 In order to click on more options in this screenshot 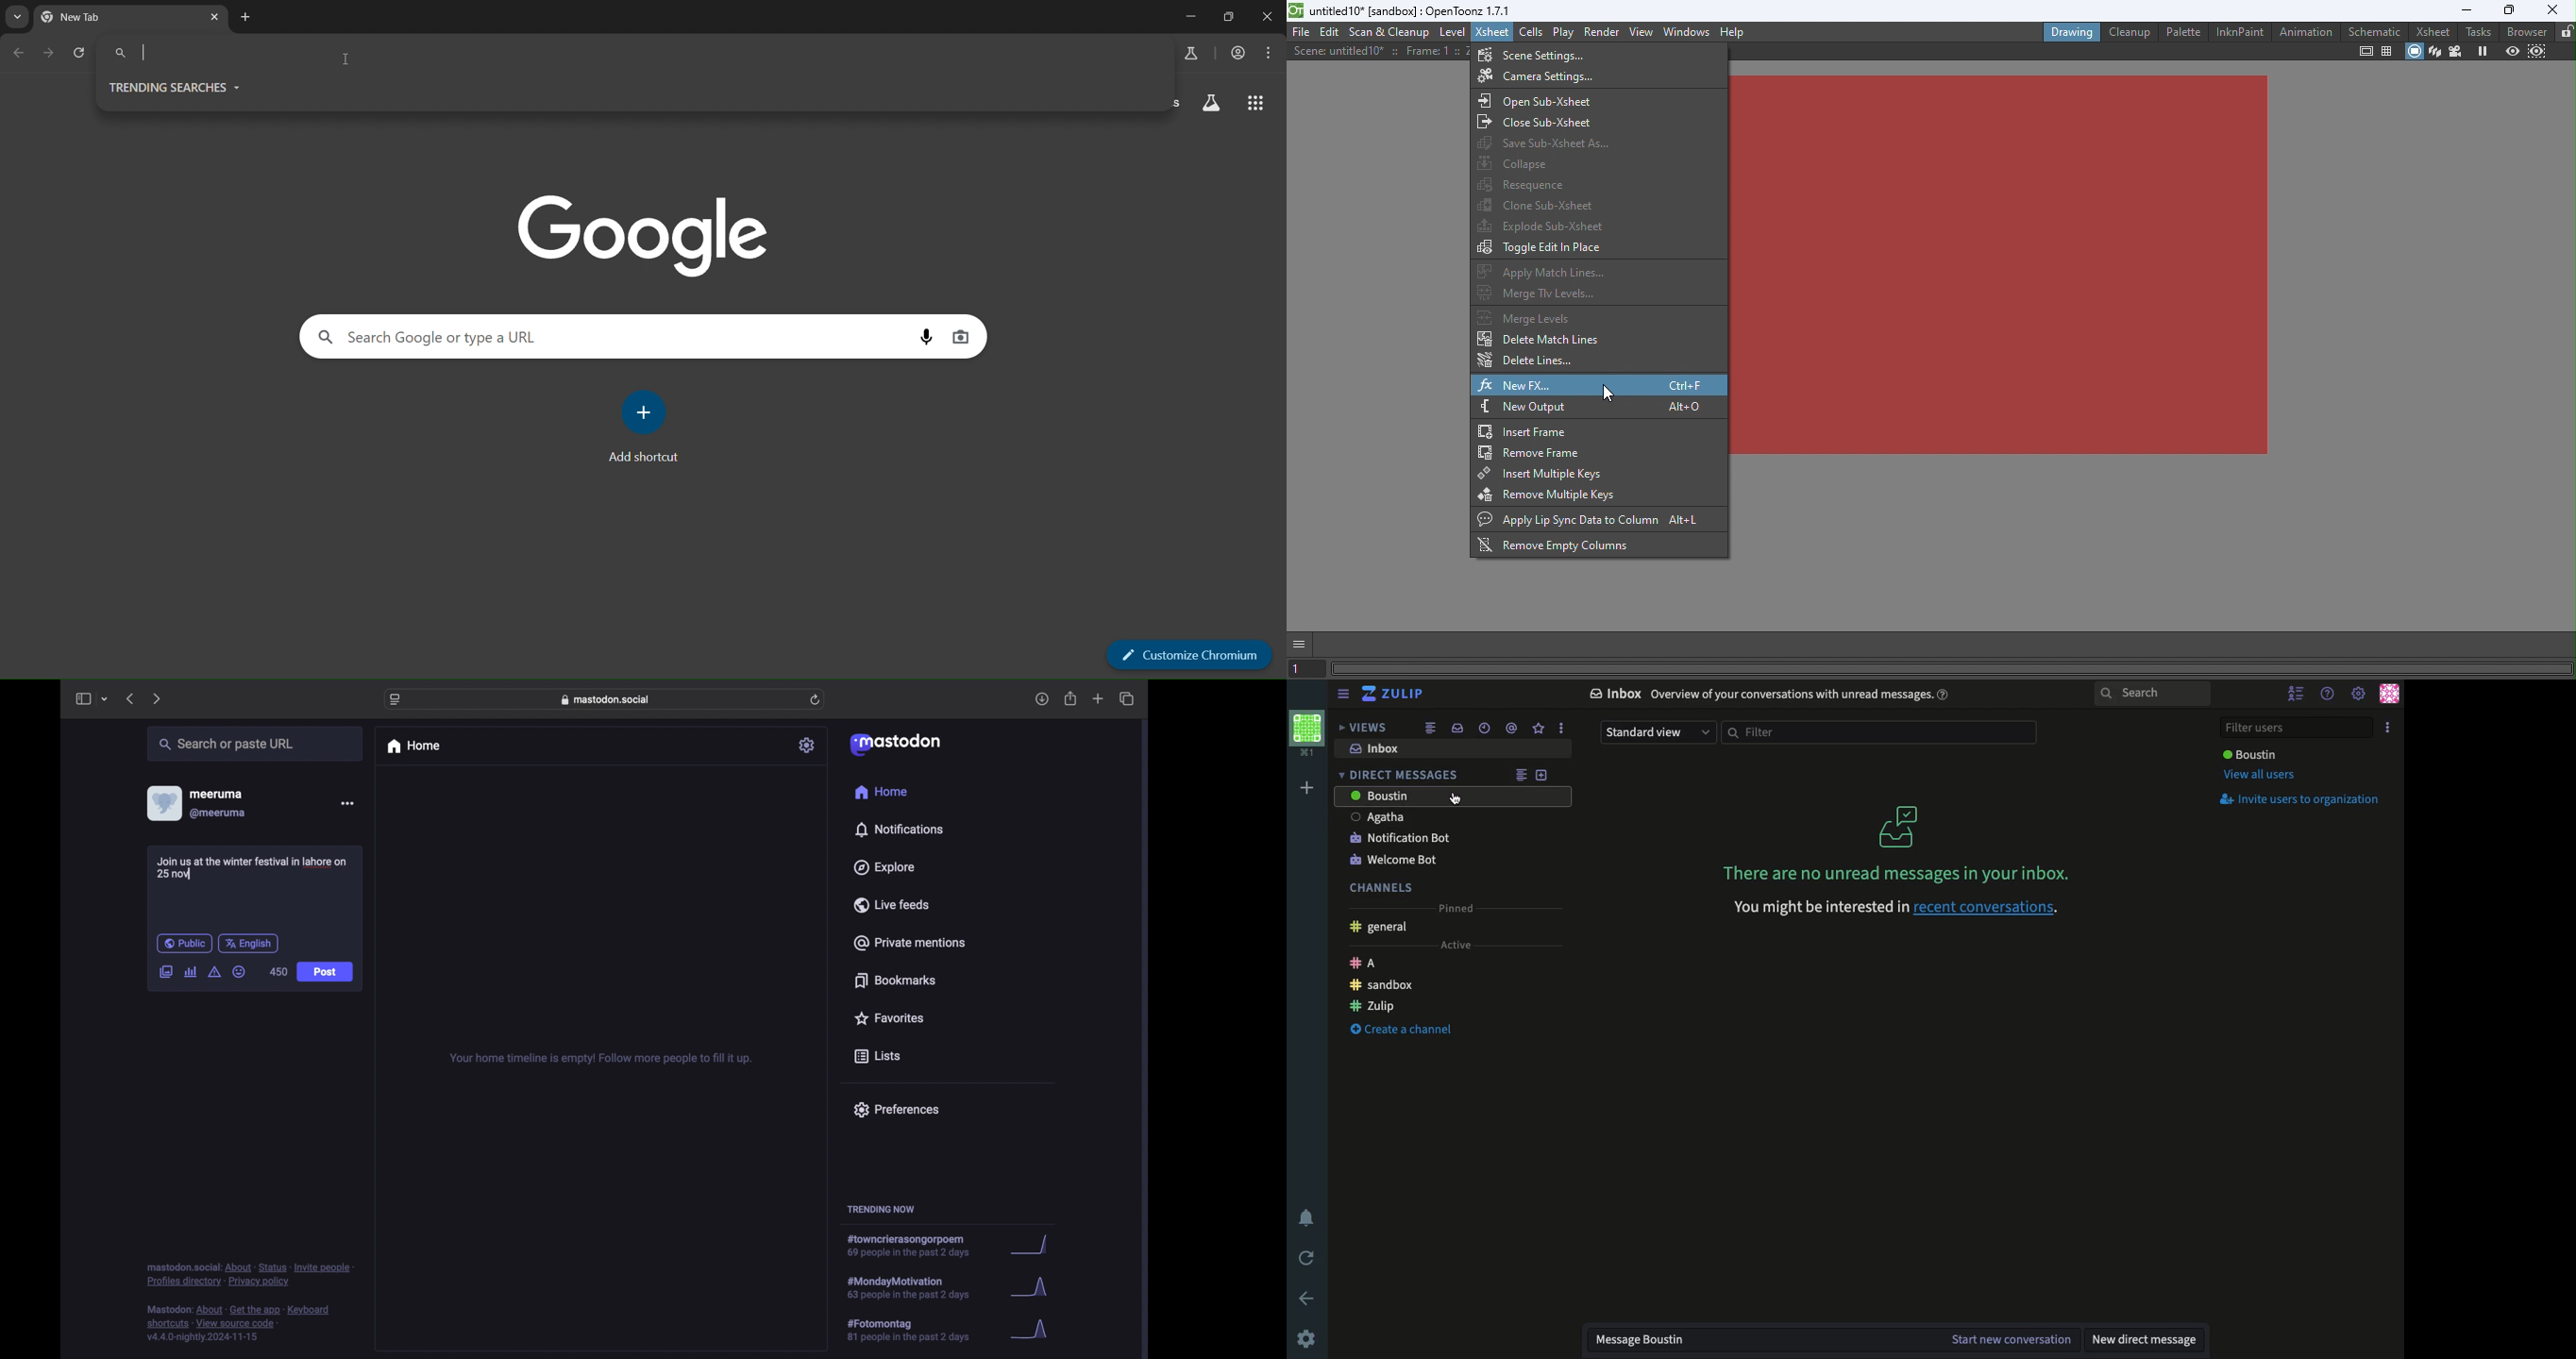, I will do `click(347, 803)`.